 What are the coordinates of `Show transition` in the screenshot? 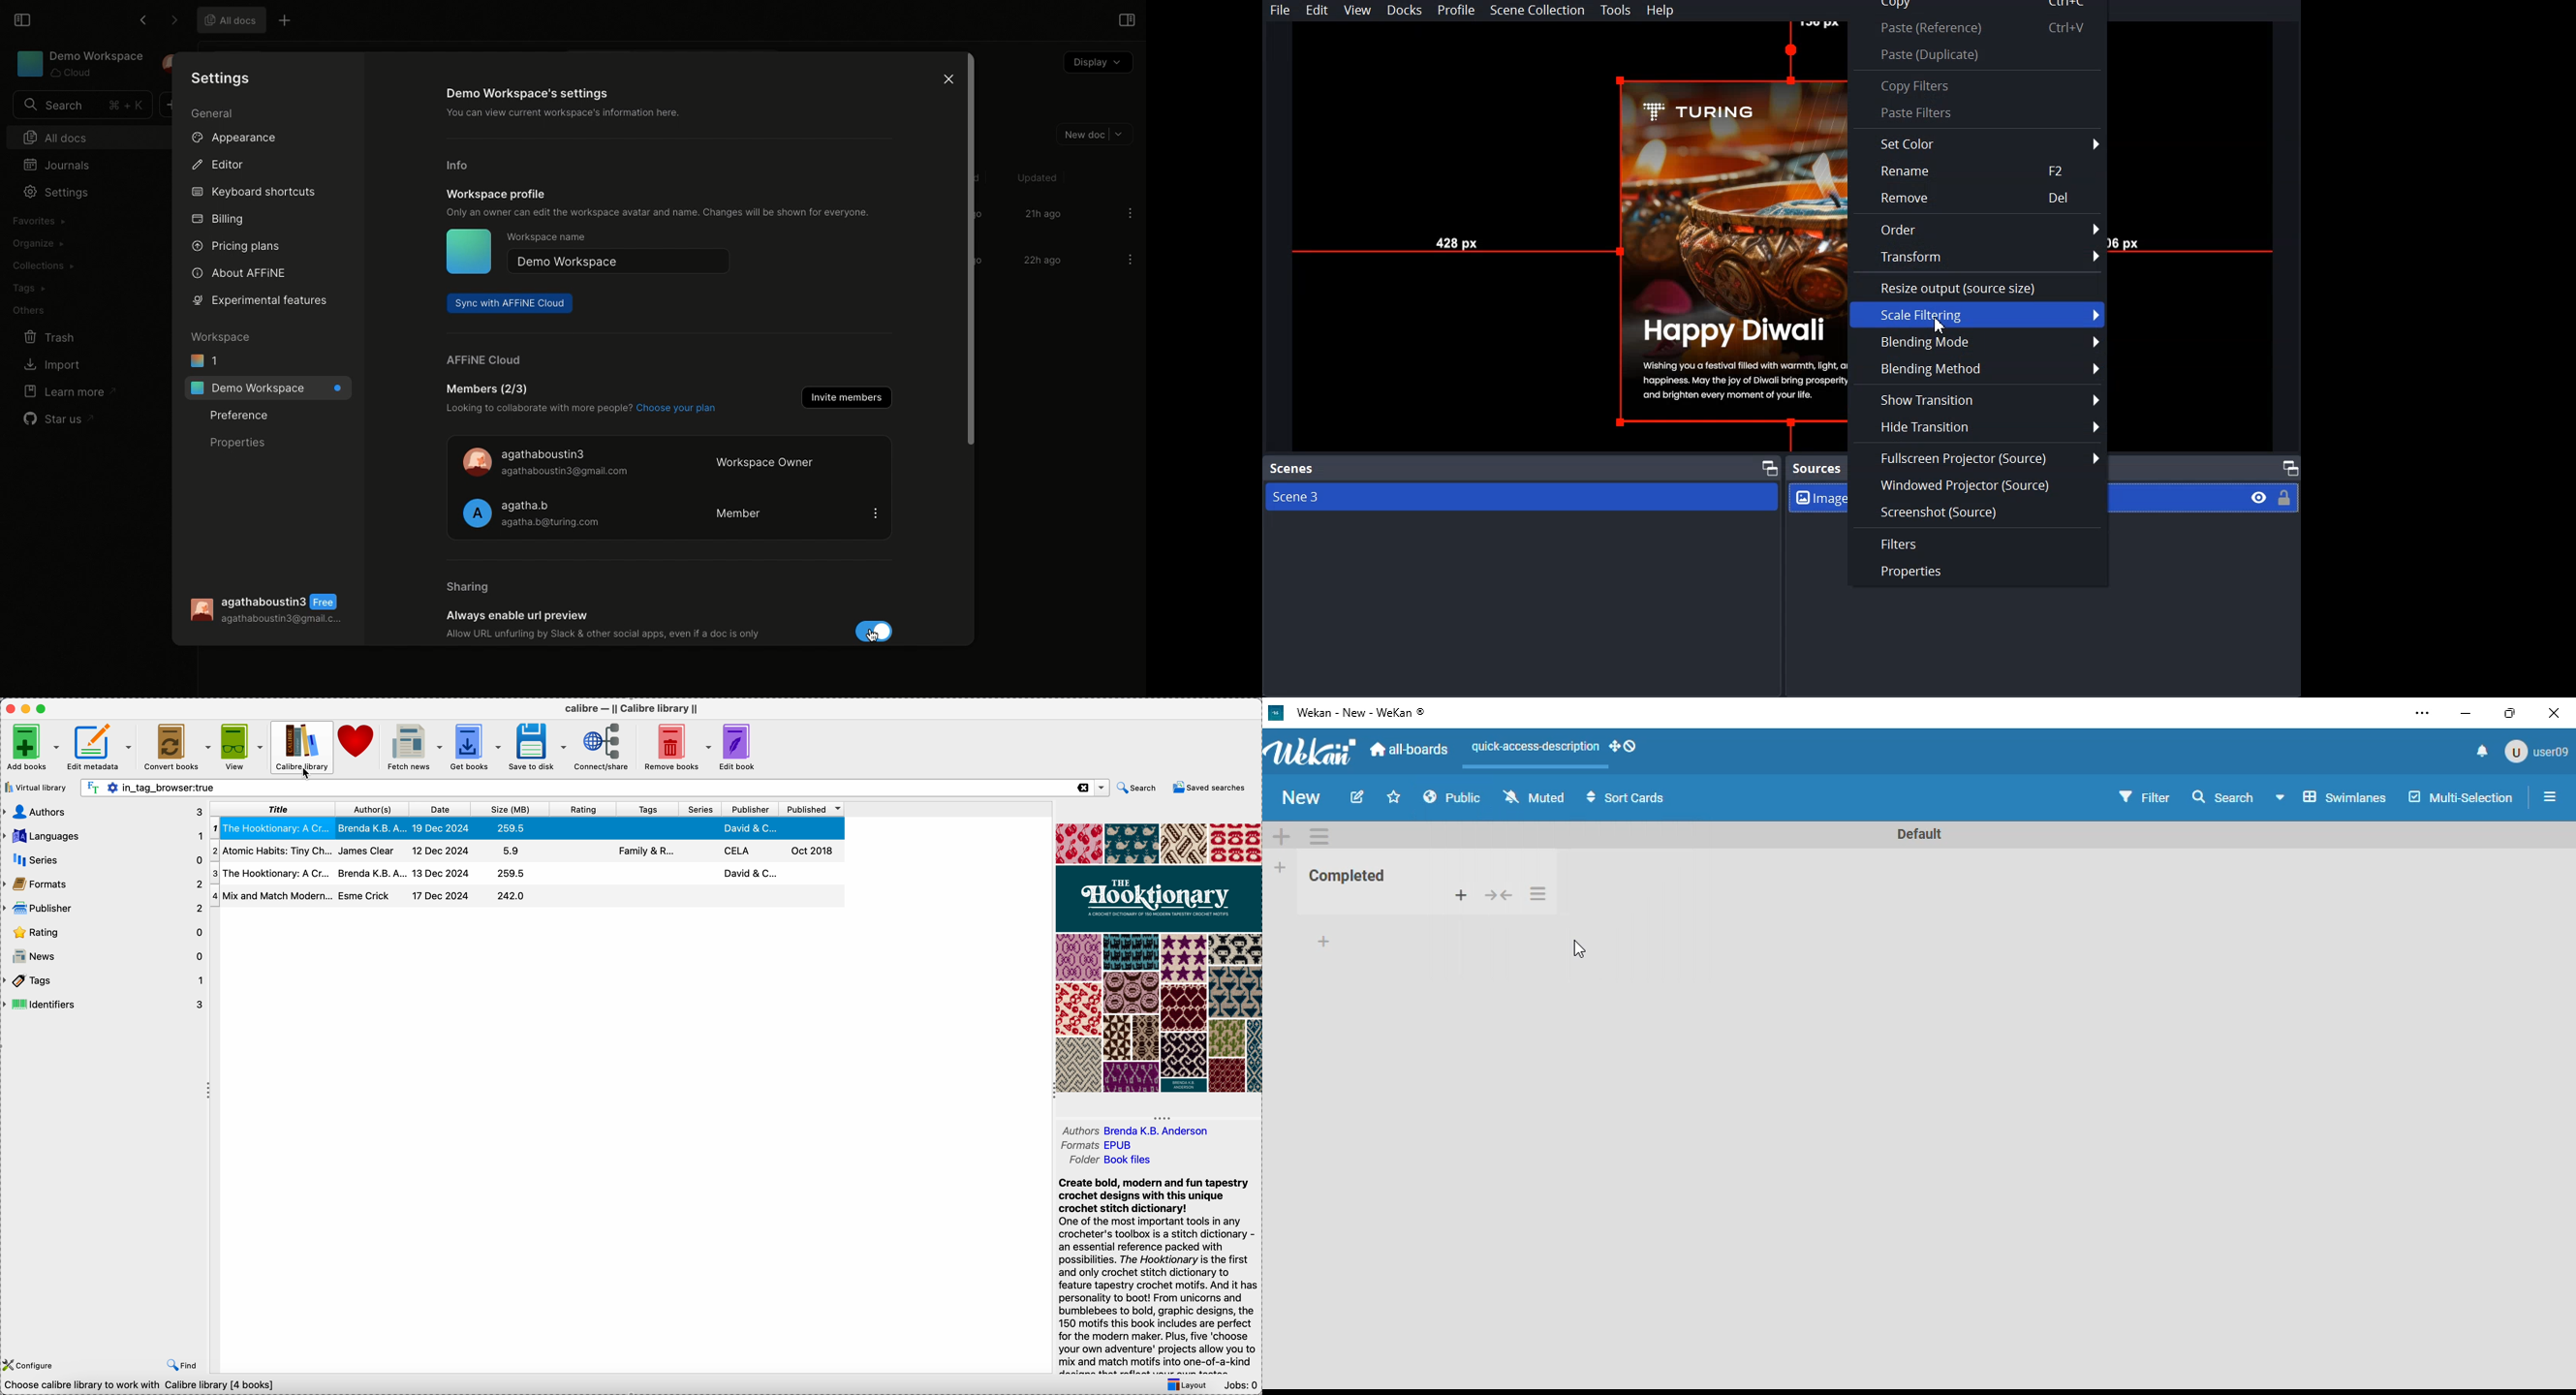 It's located at (1977, 399).